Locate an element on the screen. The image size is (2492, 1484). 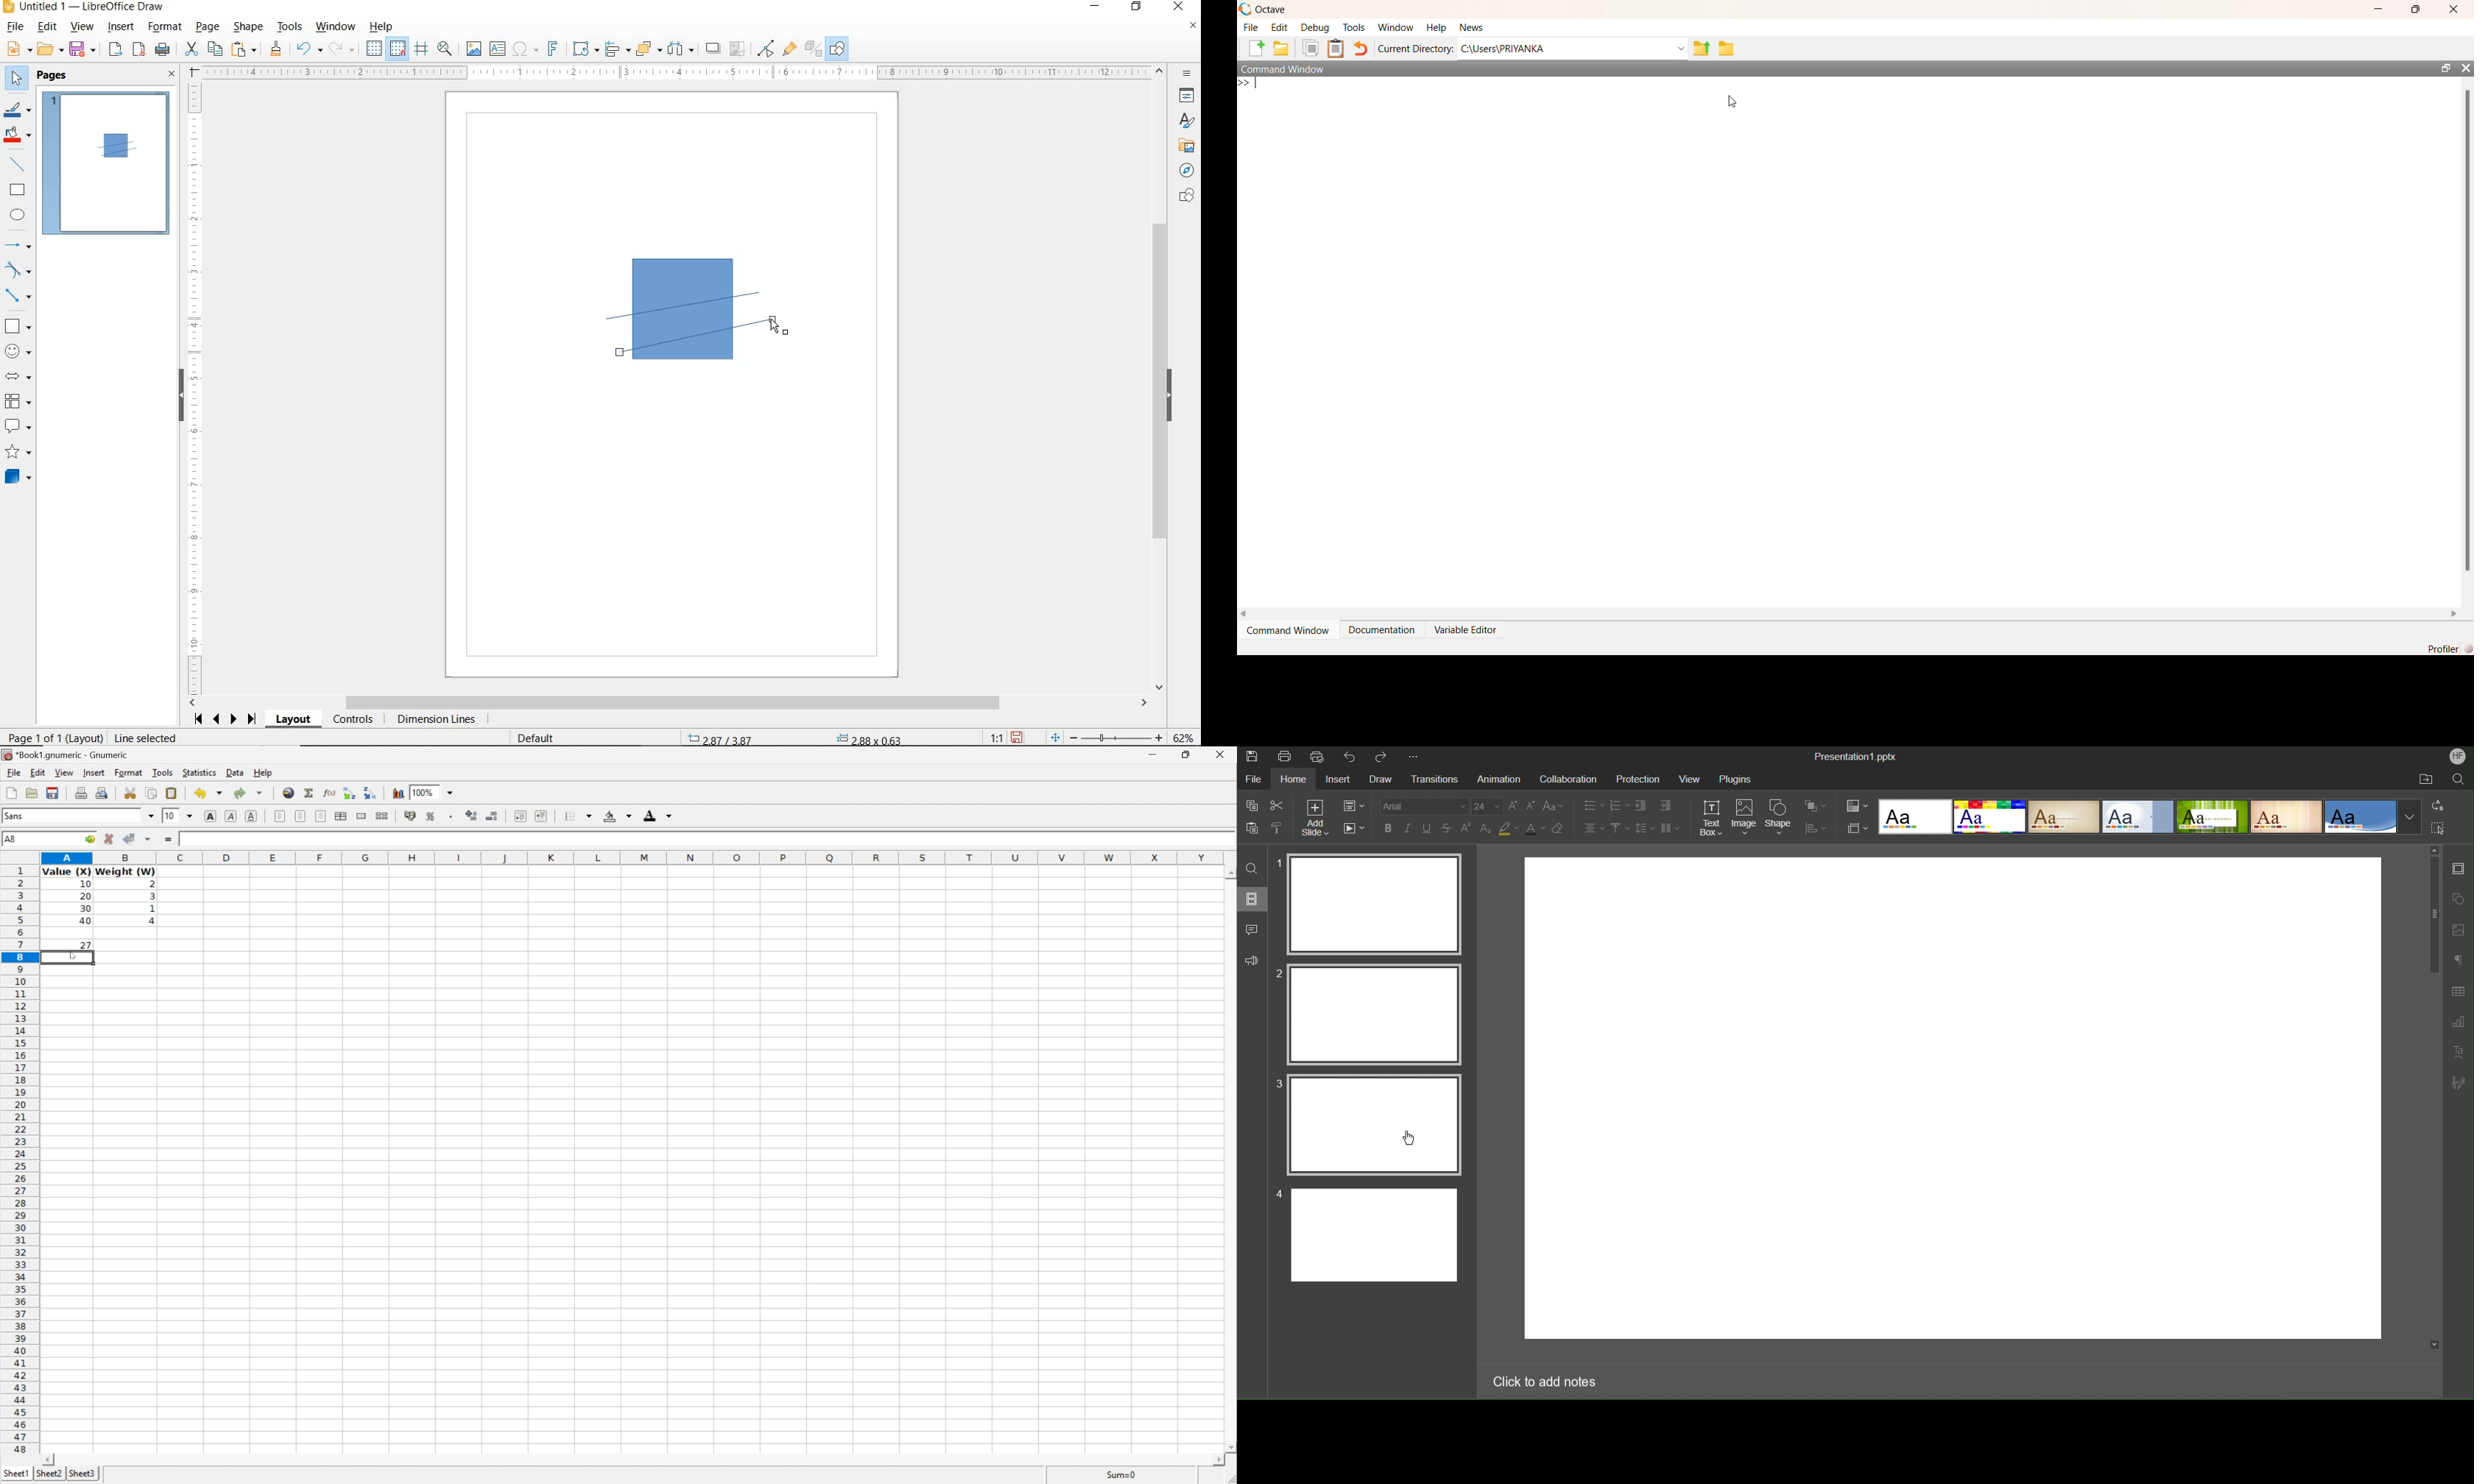
Value (X) is located at coordinates (66, 872).